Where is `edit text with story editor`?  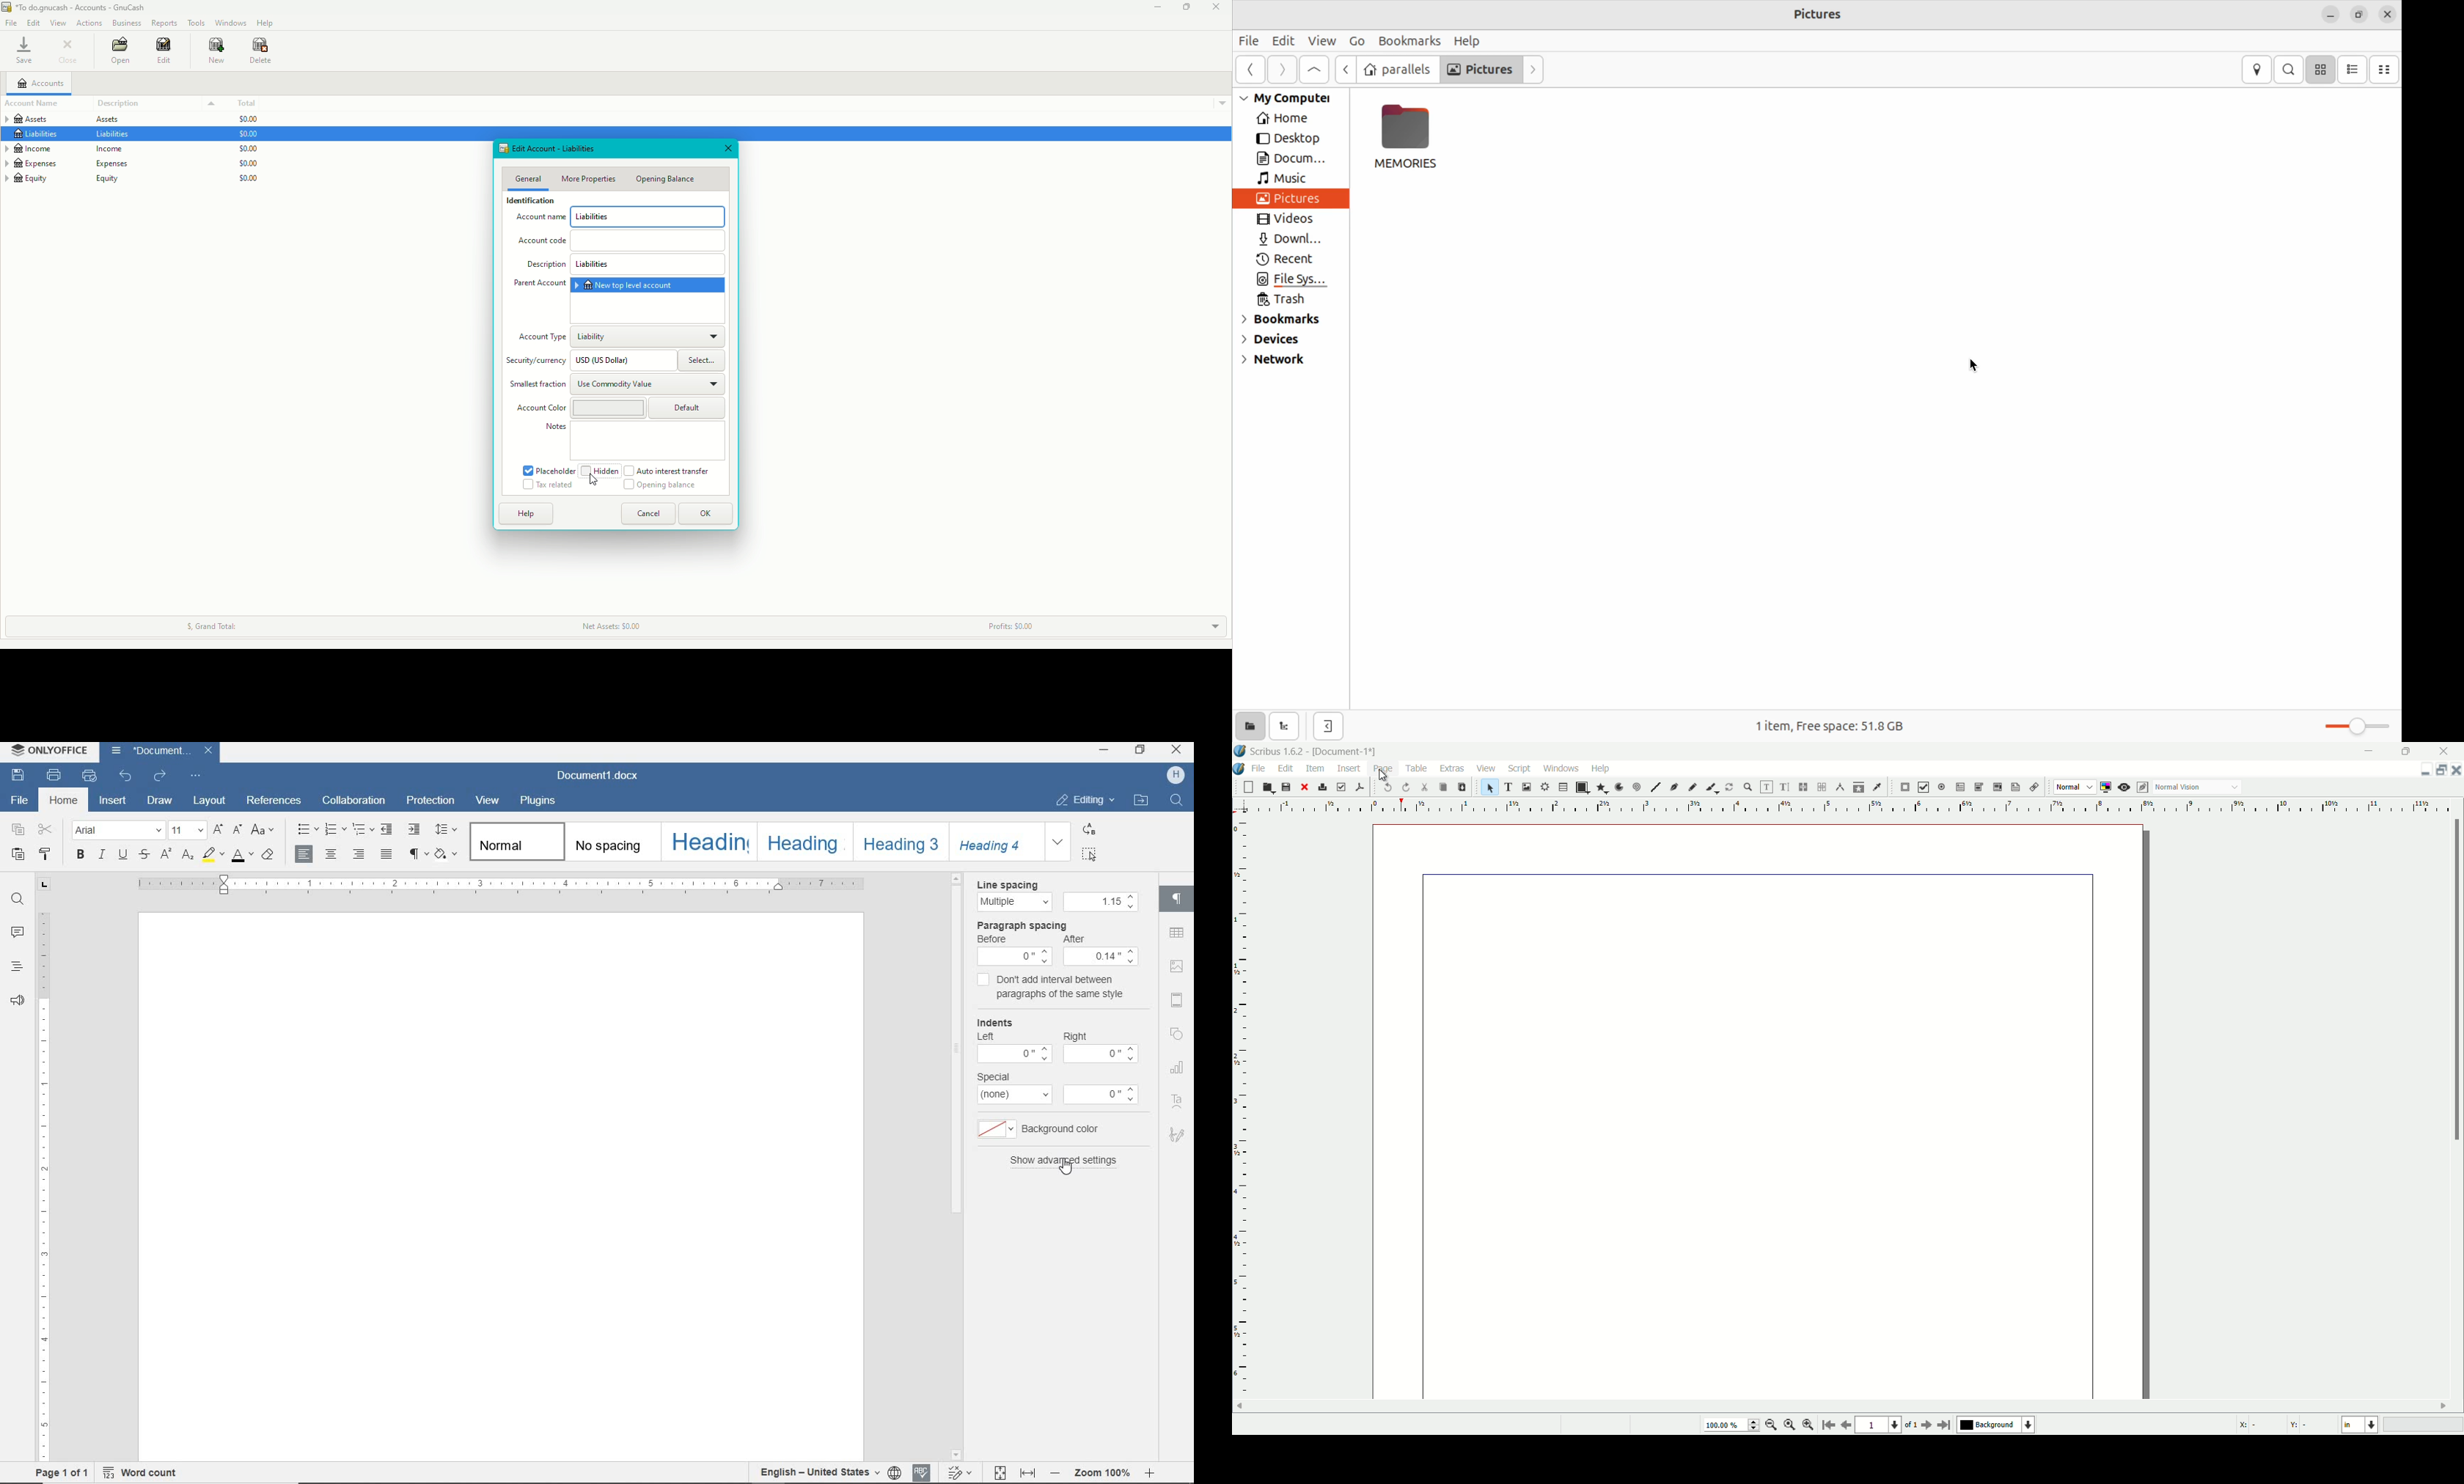
edit text with story editor is located at coordinates (1785, 788).